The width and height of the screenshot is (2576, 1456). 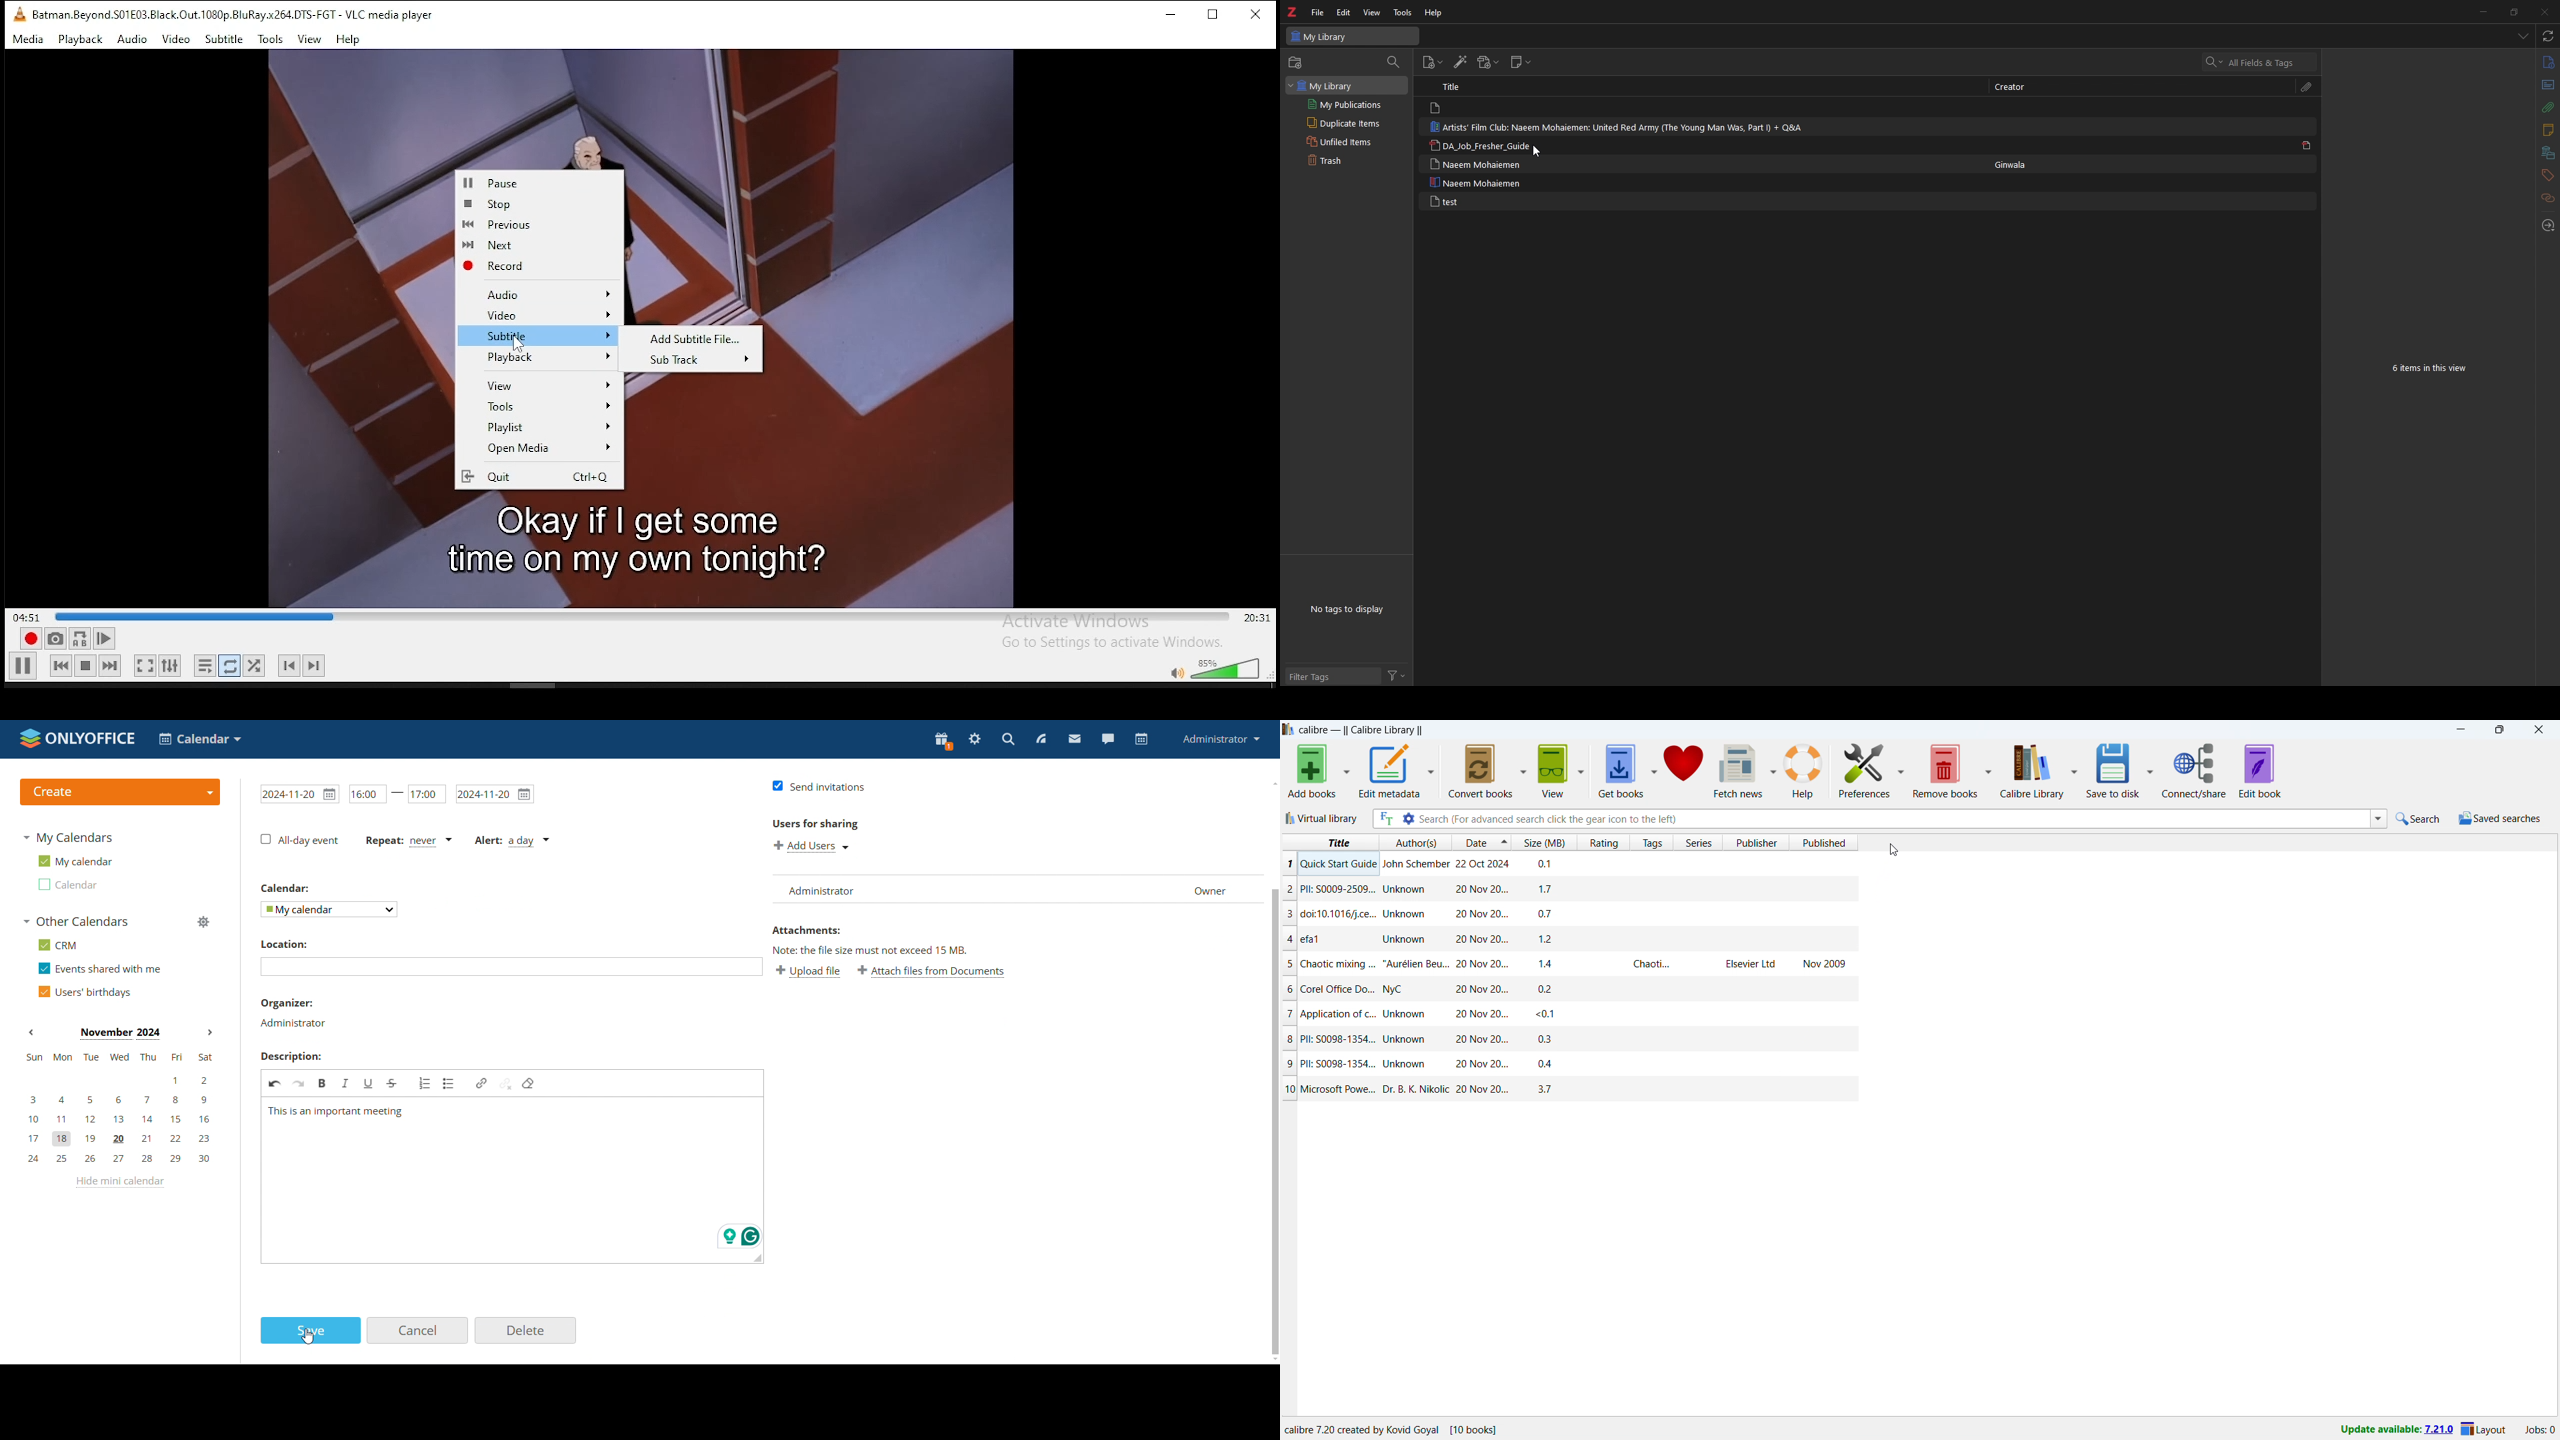 What do you see at coordinates (536, 244) in the screenshot?
I see `Next` at bounding box center [536, 244].